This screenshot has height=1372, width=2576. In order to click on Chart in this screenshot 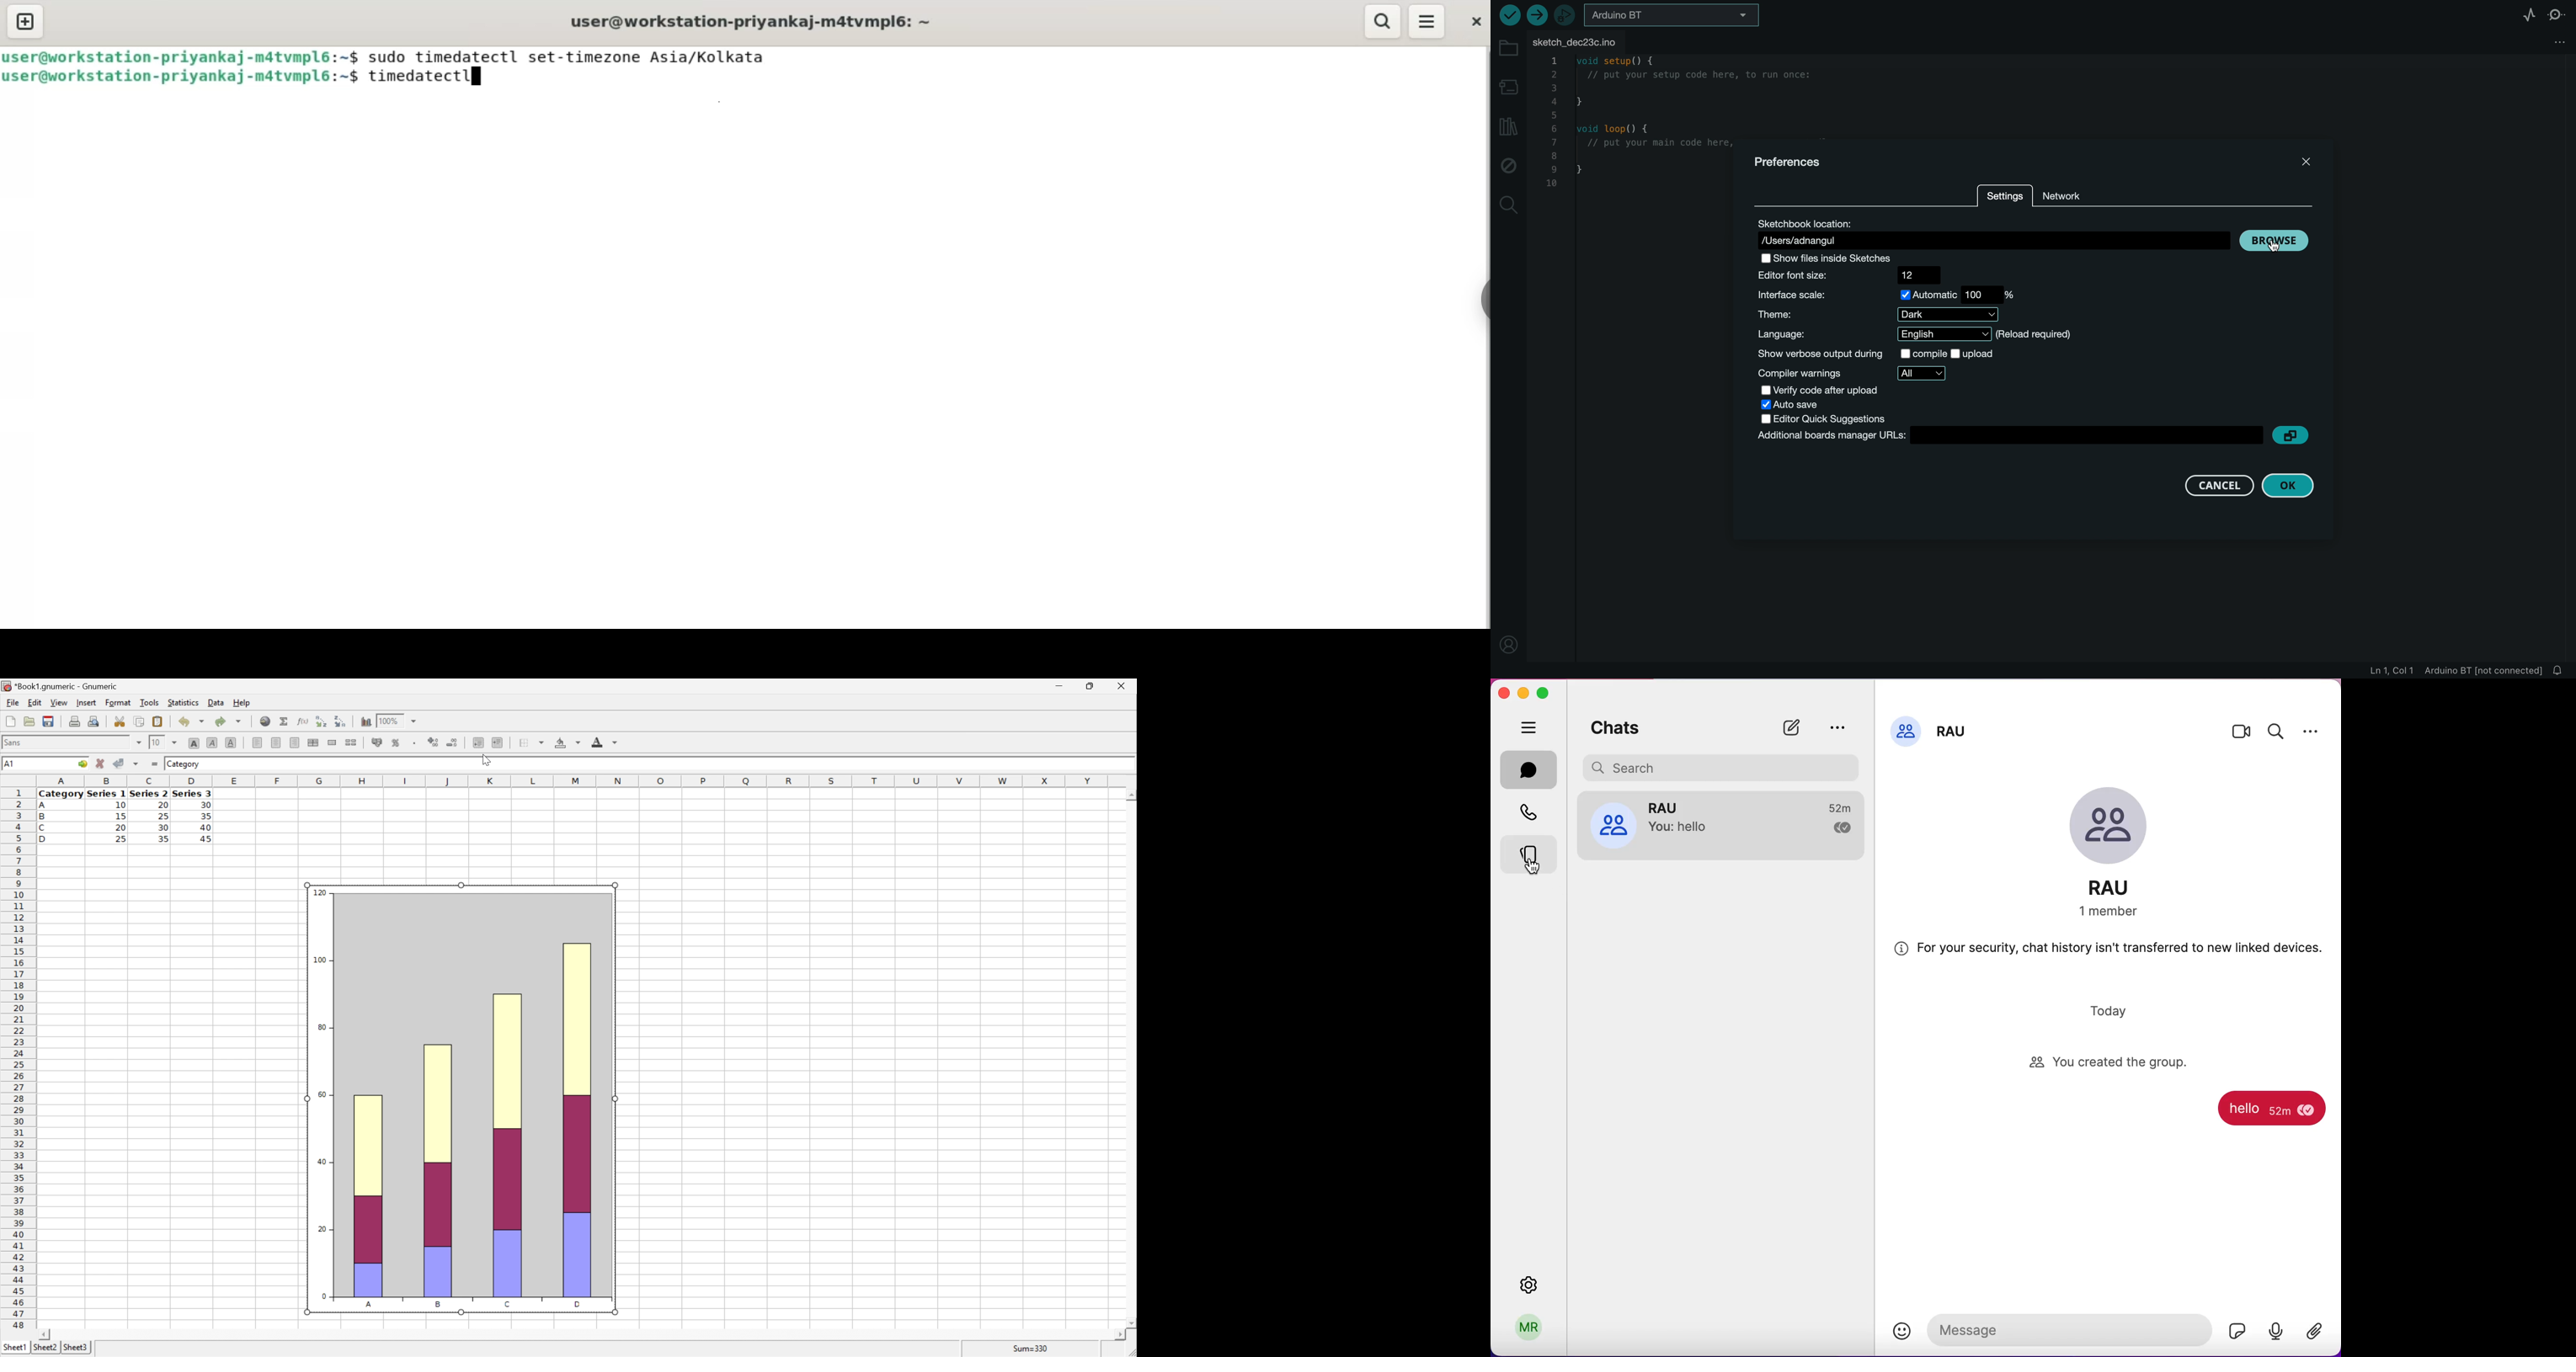, I will do `click(460, 1098)`.